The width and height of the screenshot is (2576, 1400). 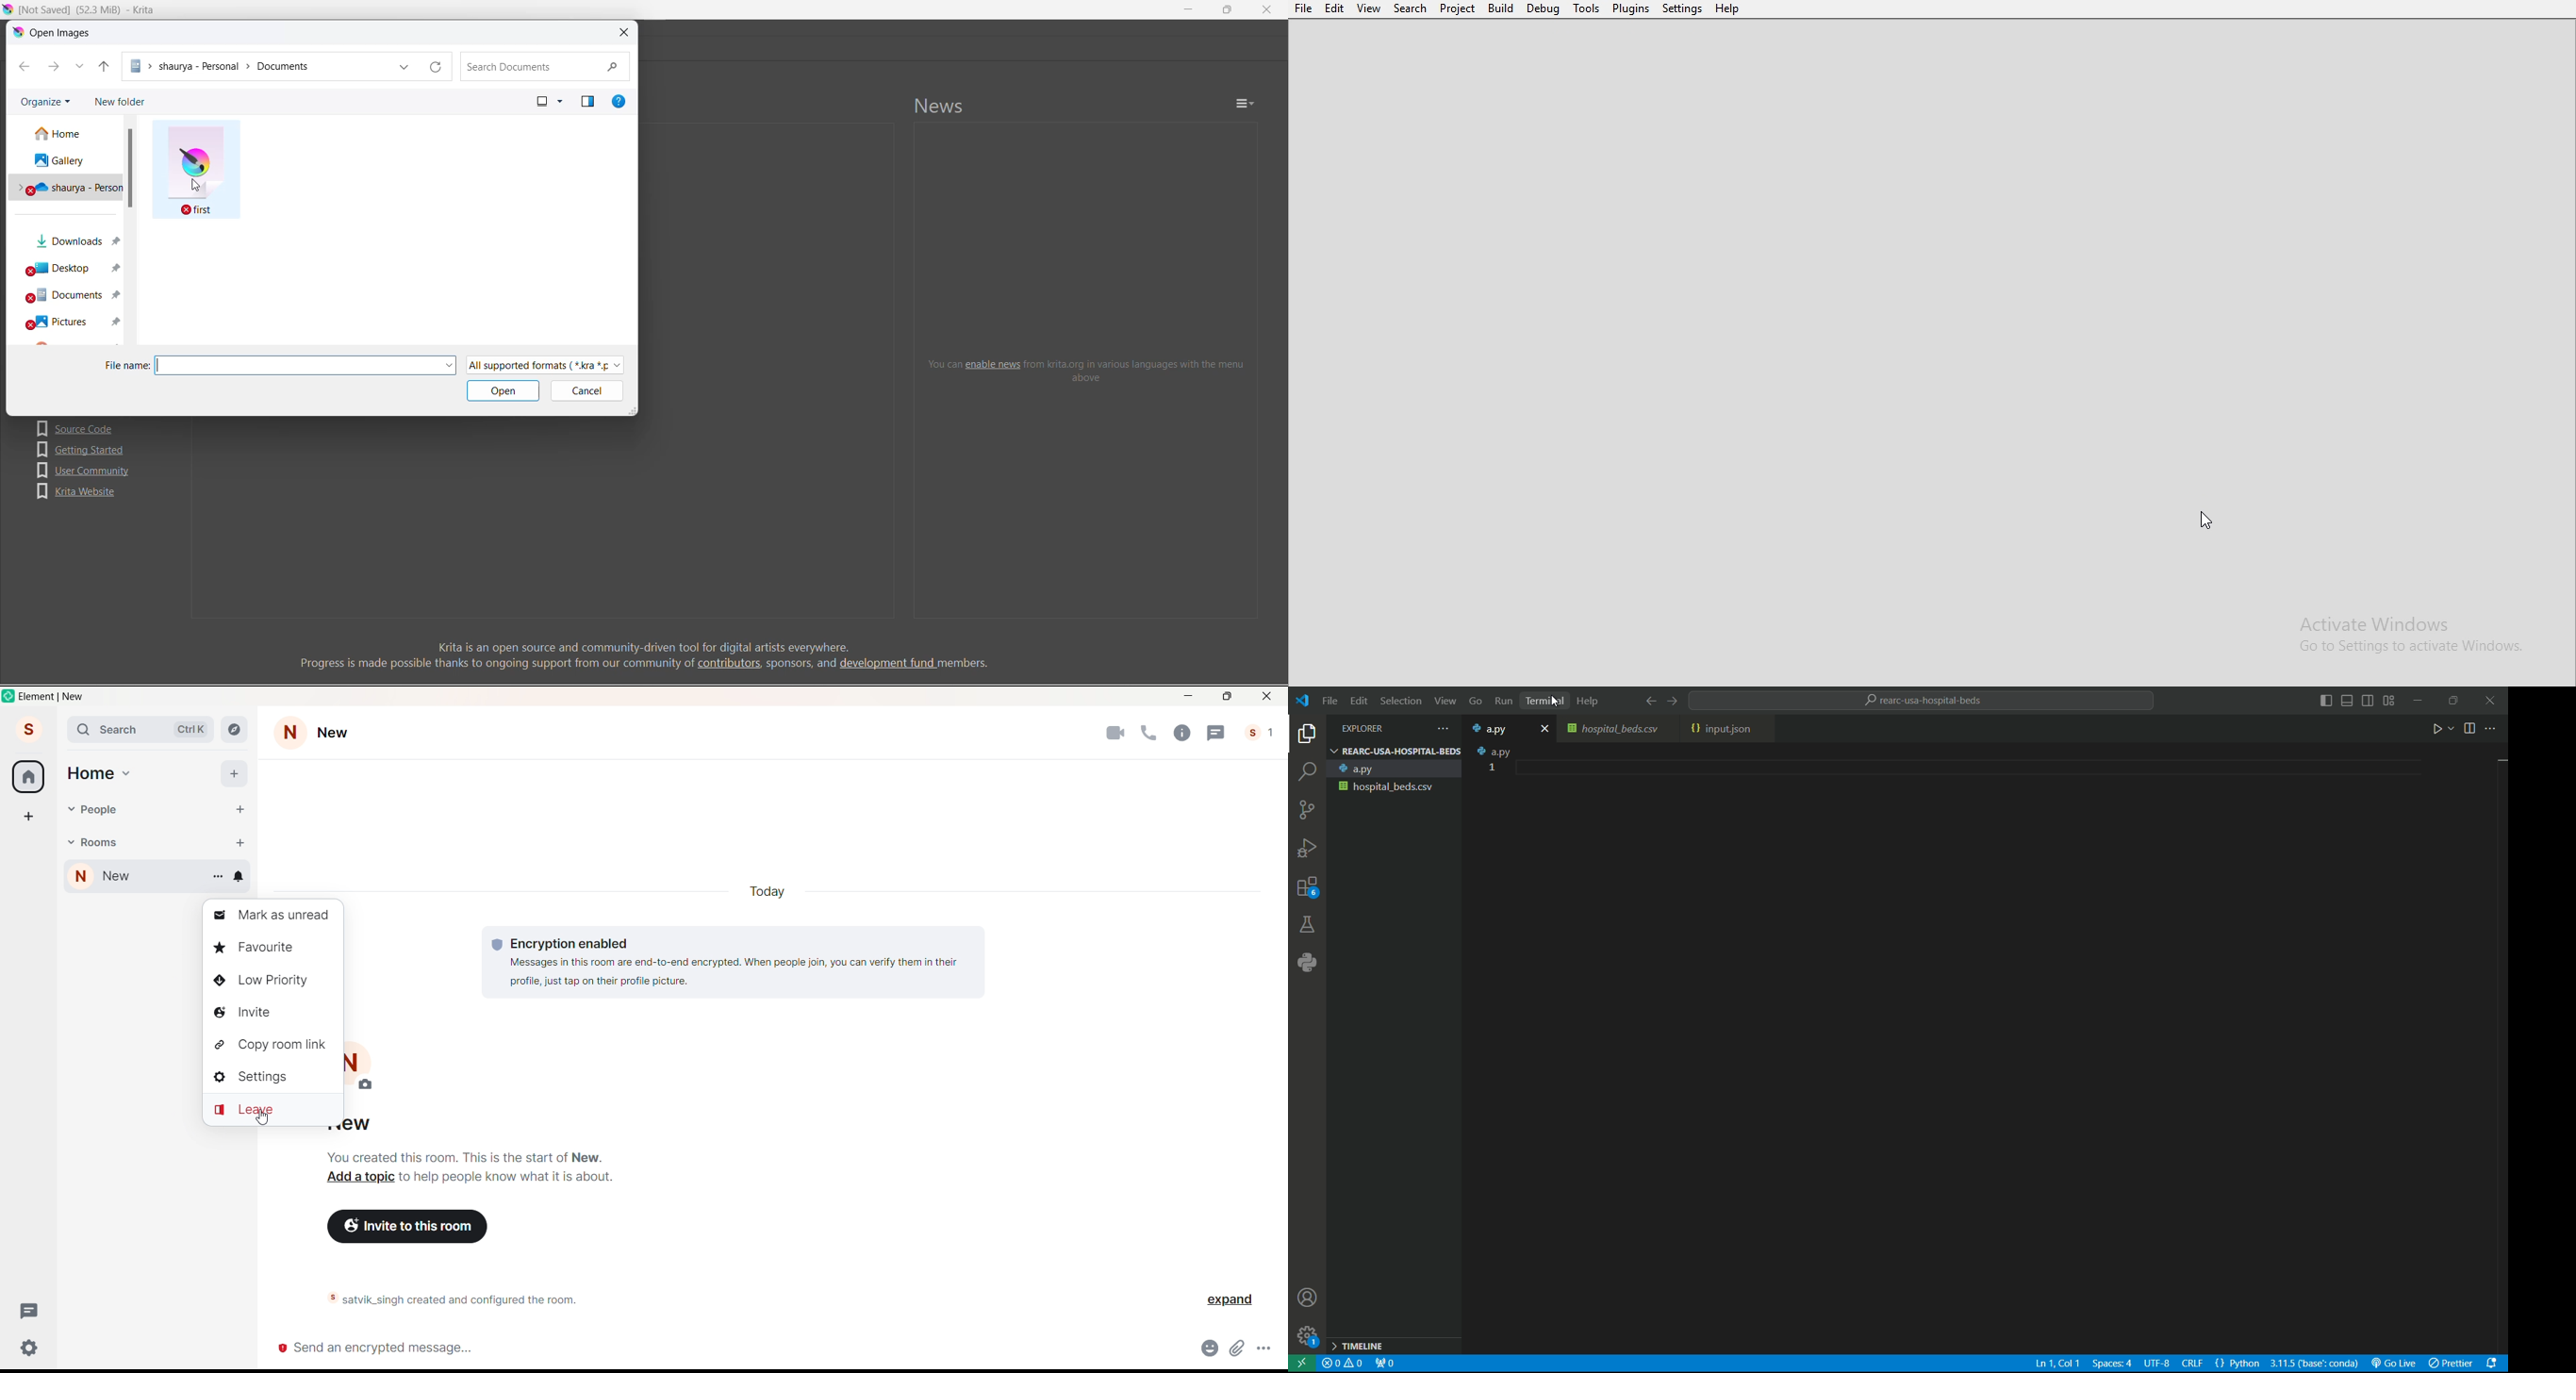 What do you see at coordinates (1306, 1339) in the screenshot?
I see `setting` at bounding box center [1306, 1339].